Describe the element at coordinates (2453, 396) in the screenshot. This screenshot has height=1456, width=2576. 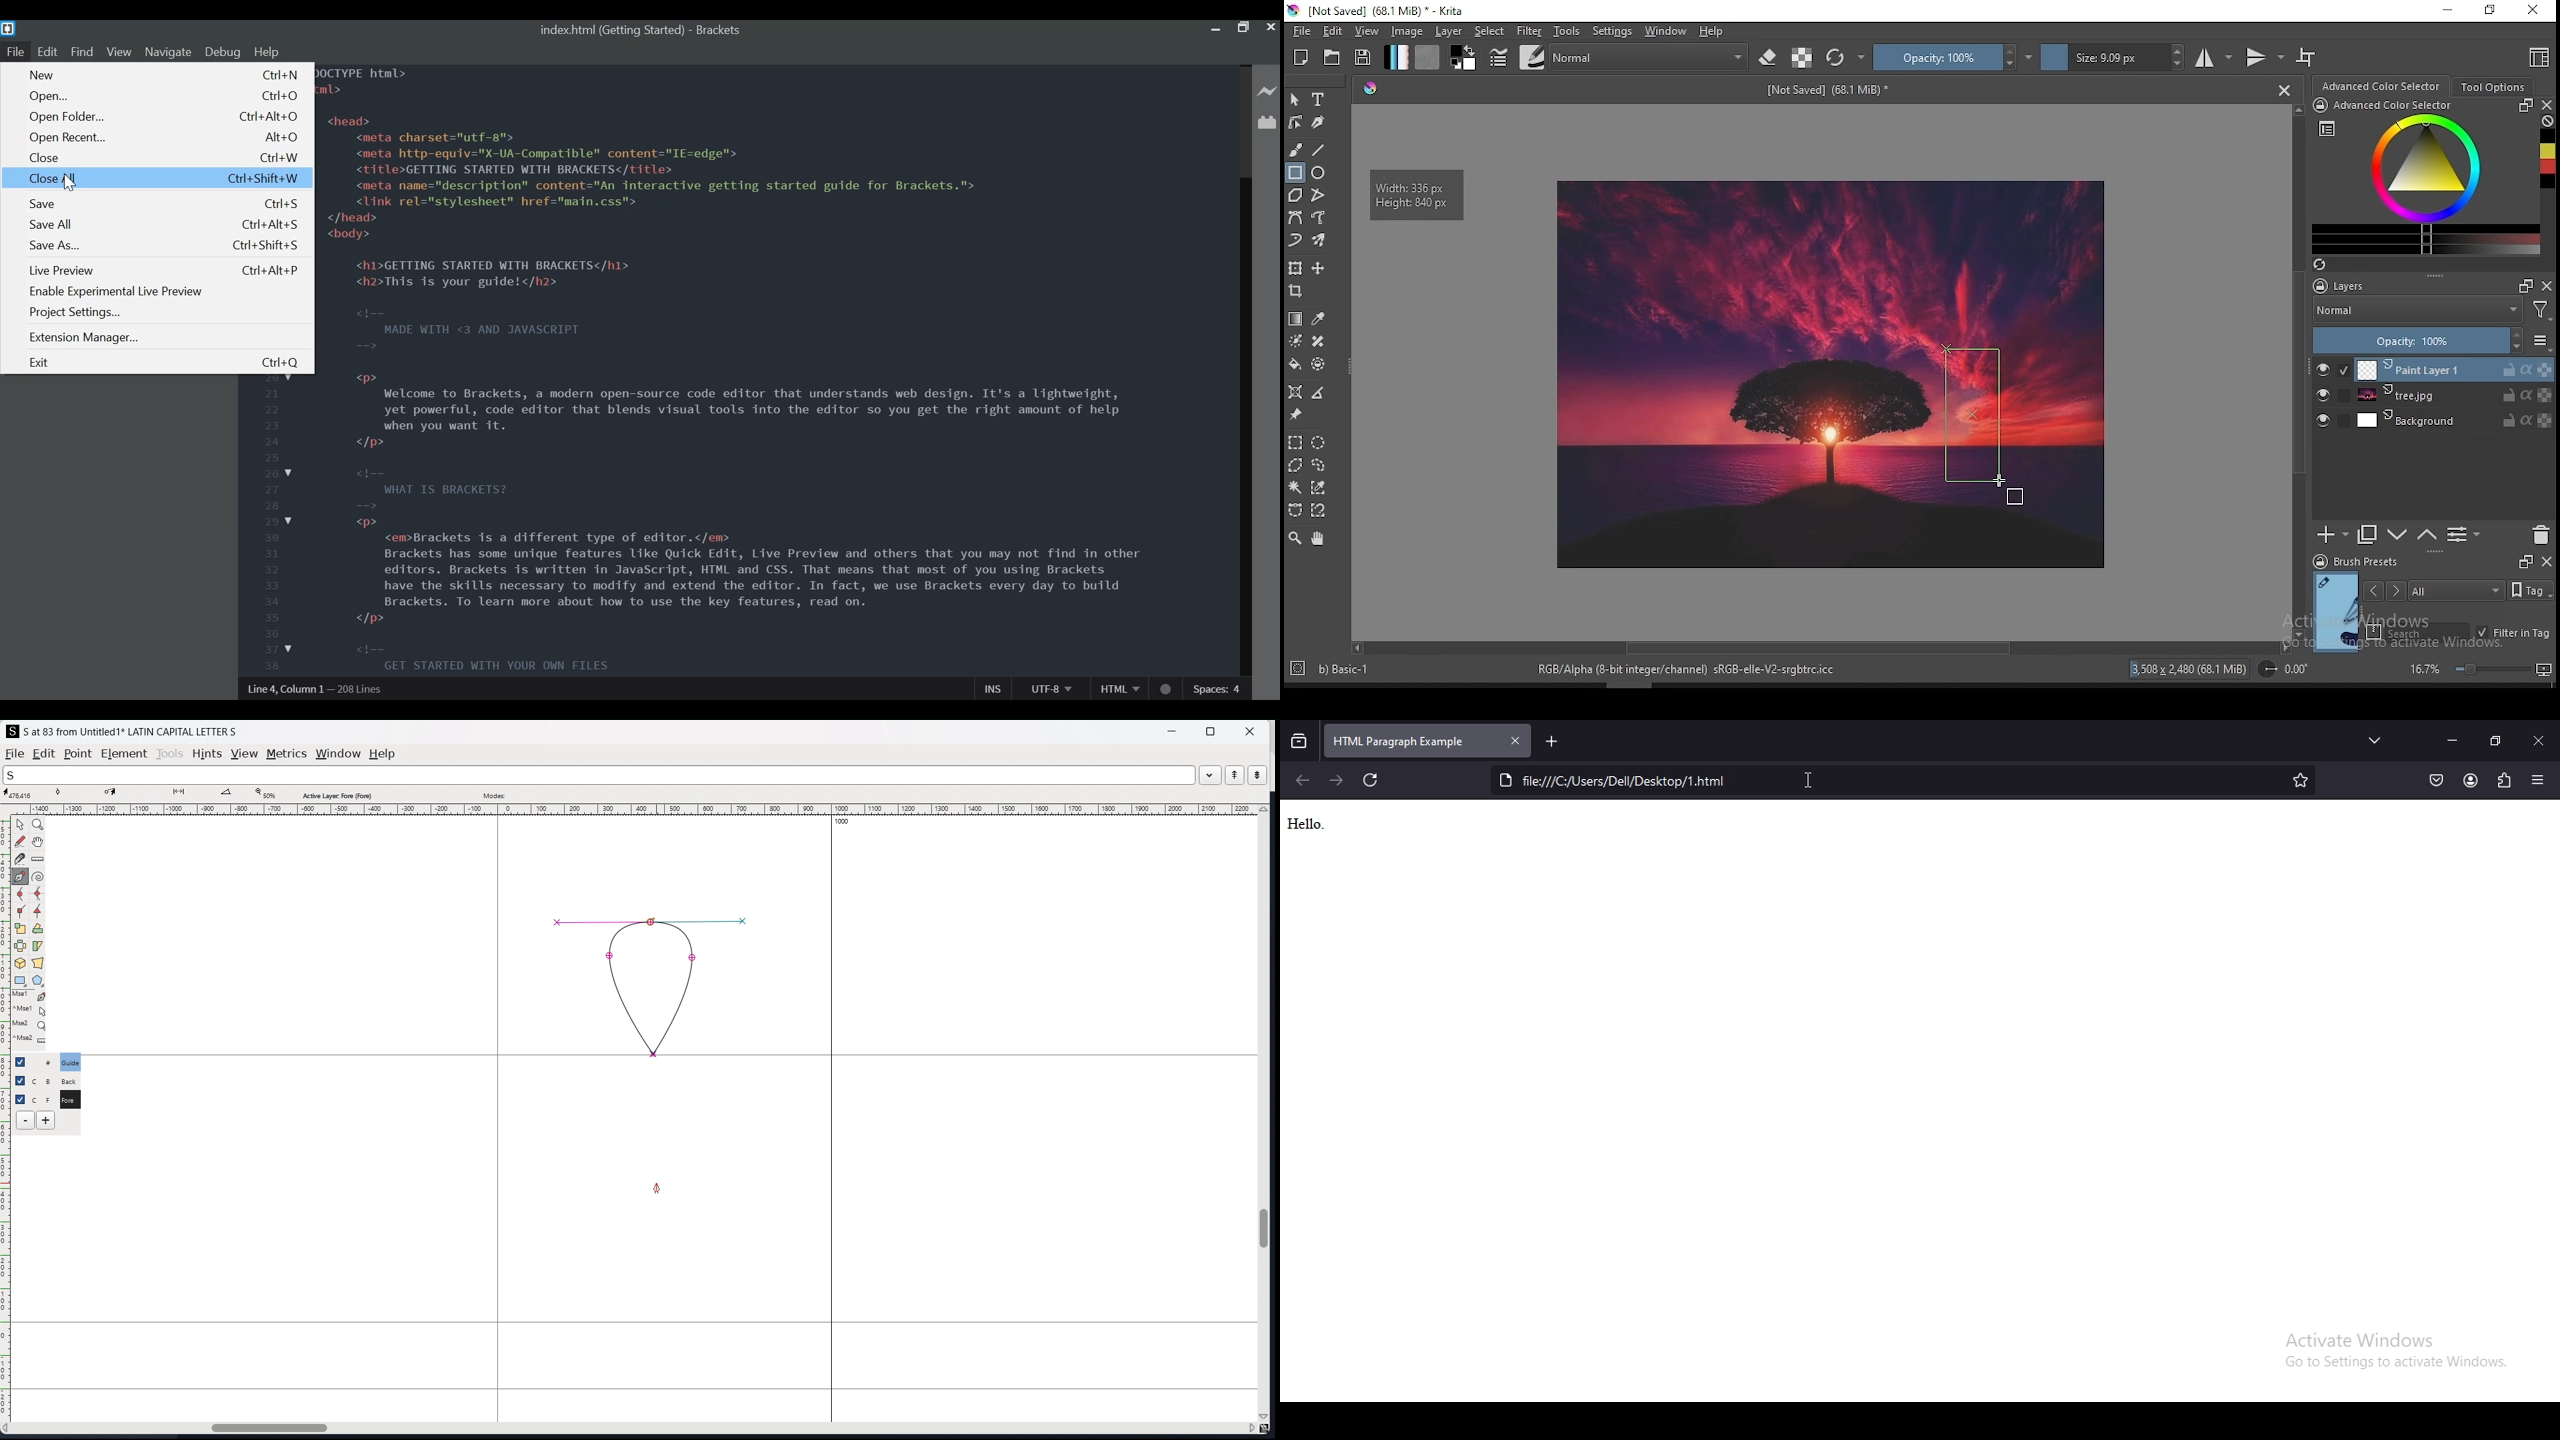
I see `layer` at that location.